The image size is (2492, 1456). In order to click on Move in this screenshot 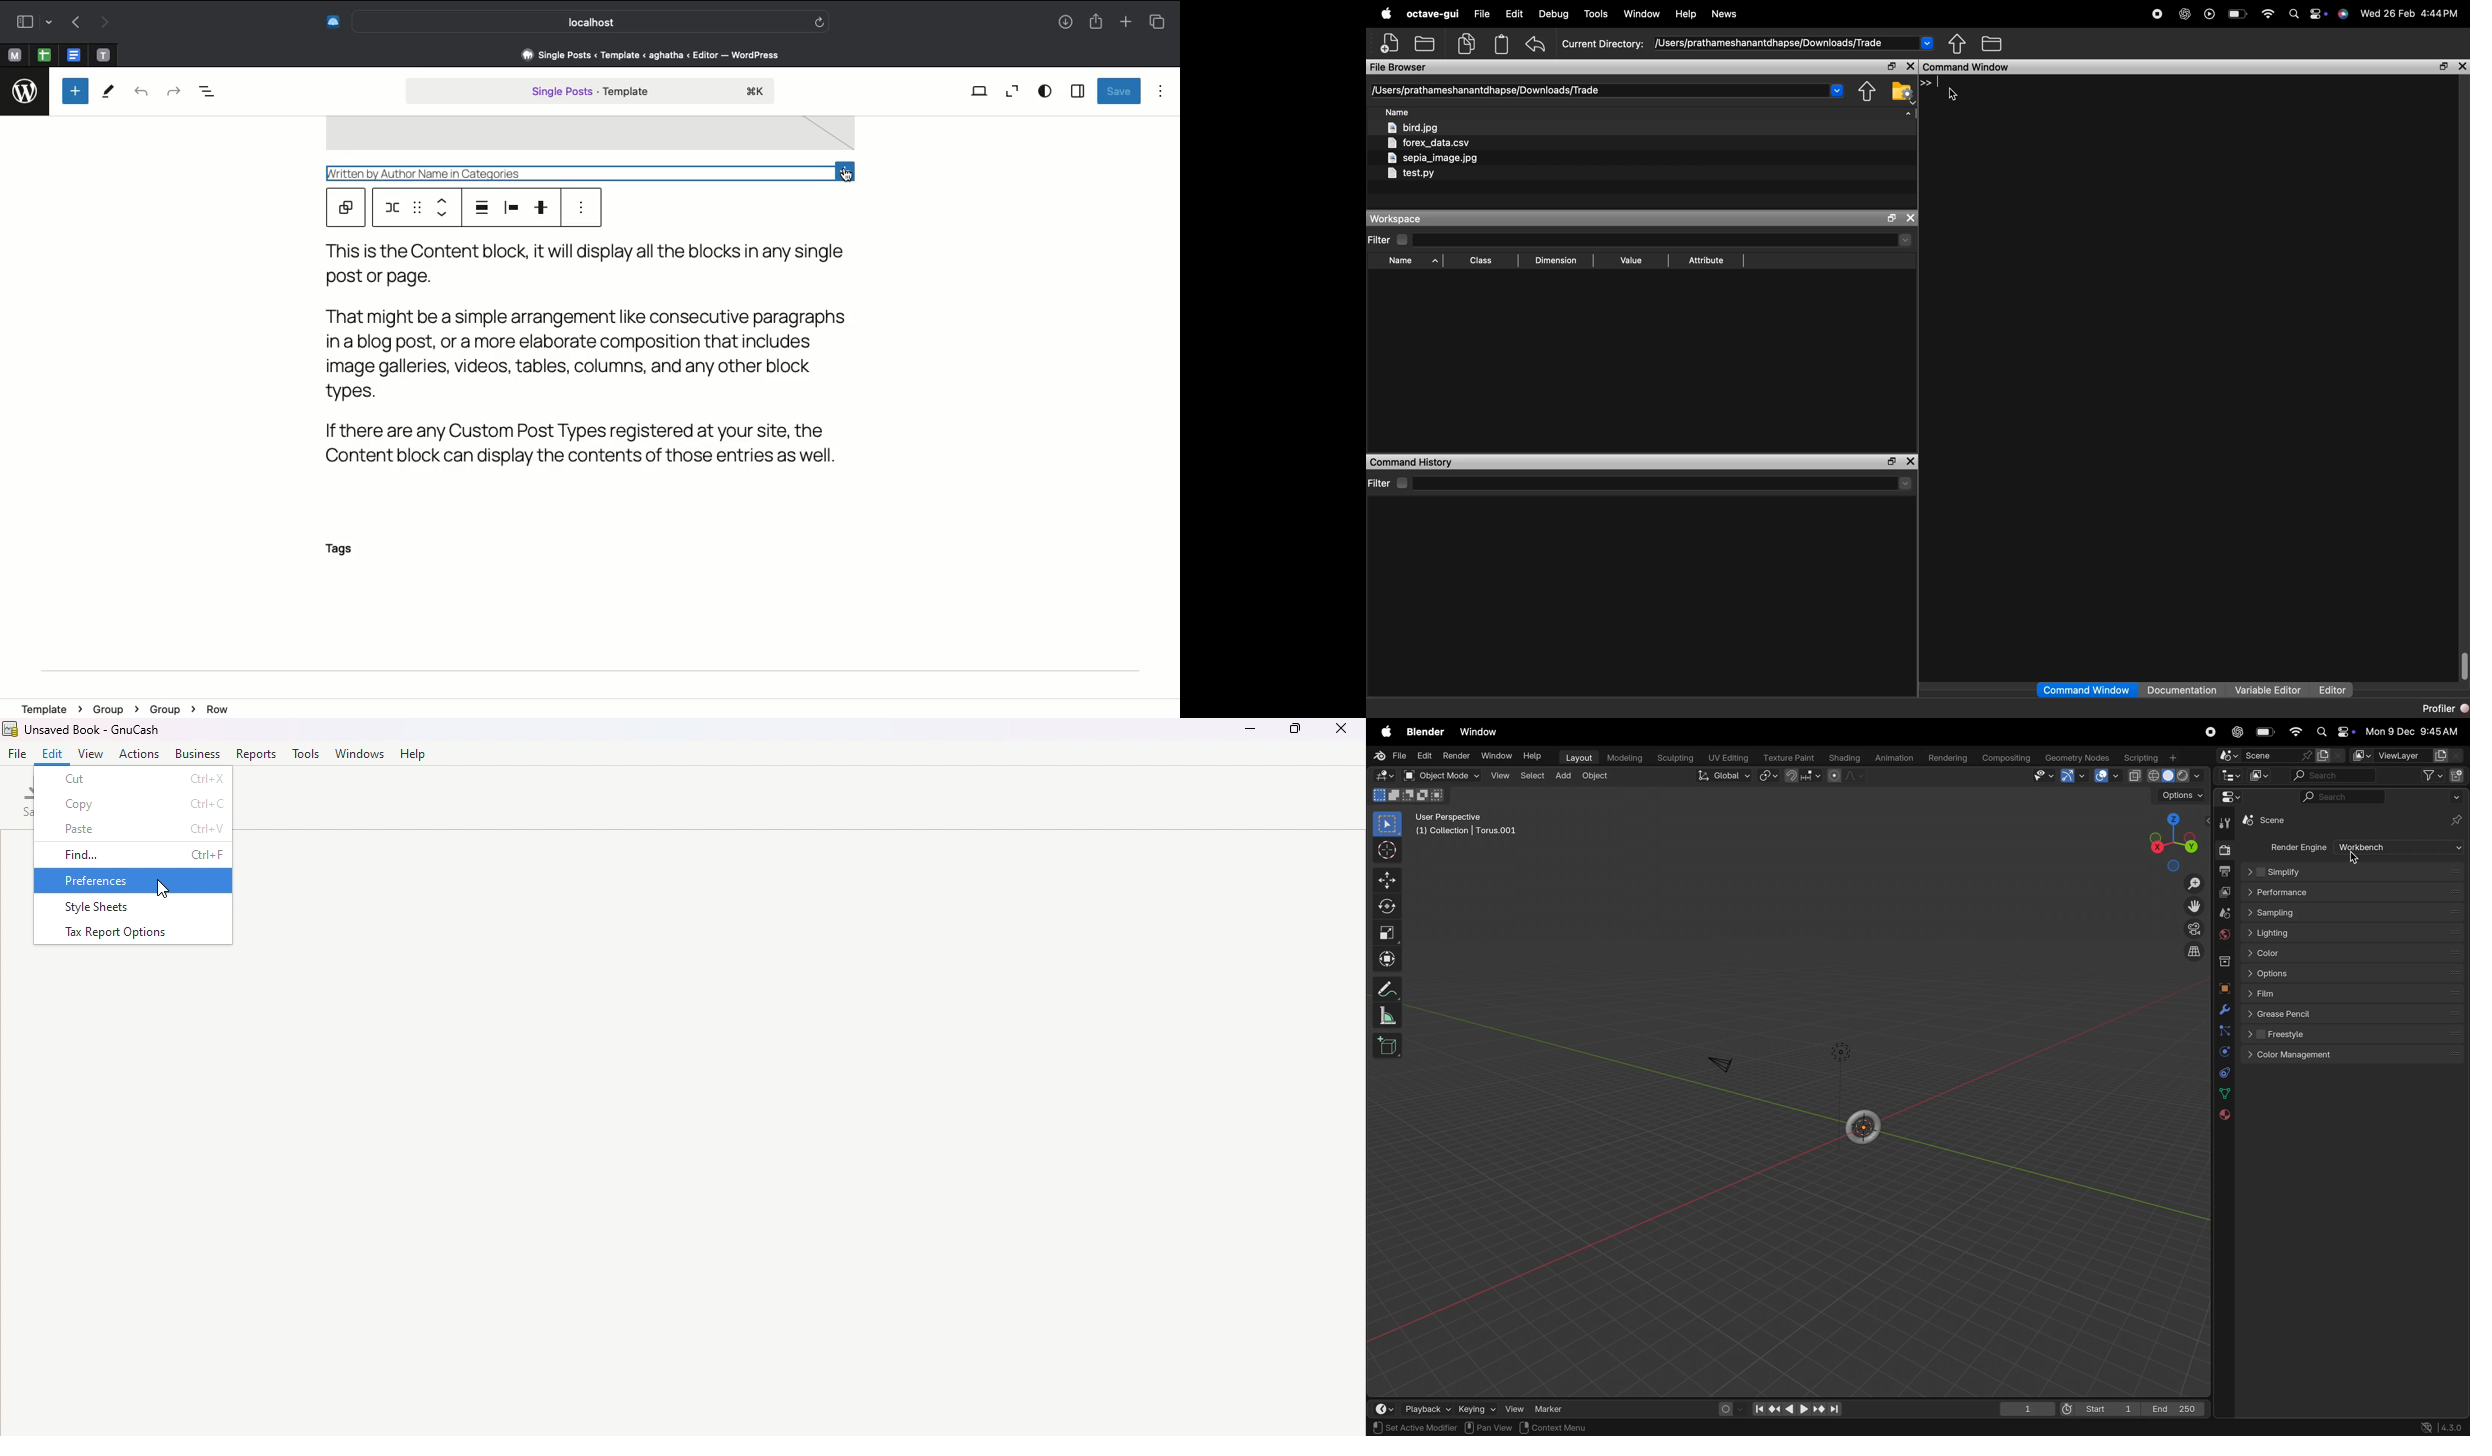, I will do `click(1390, 879)`.